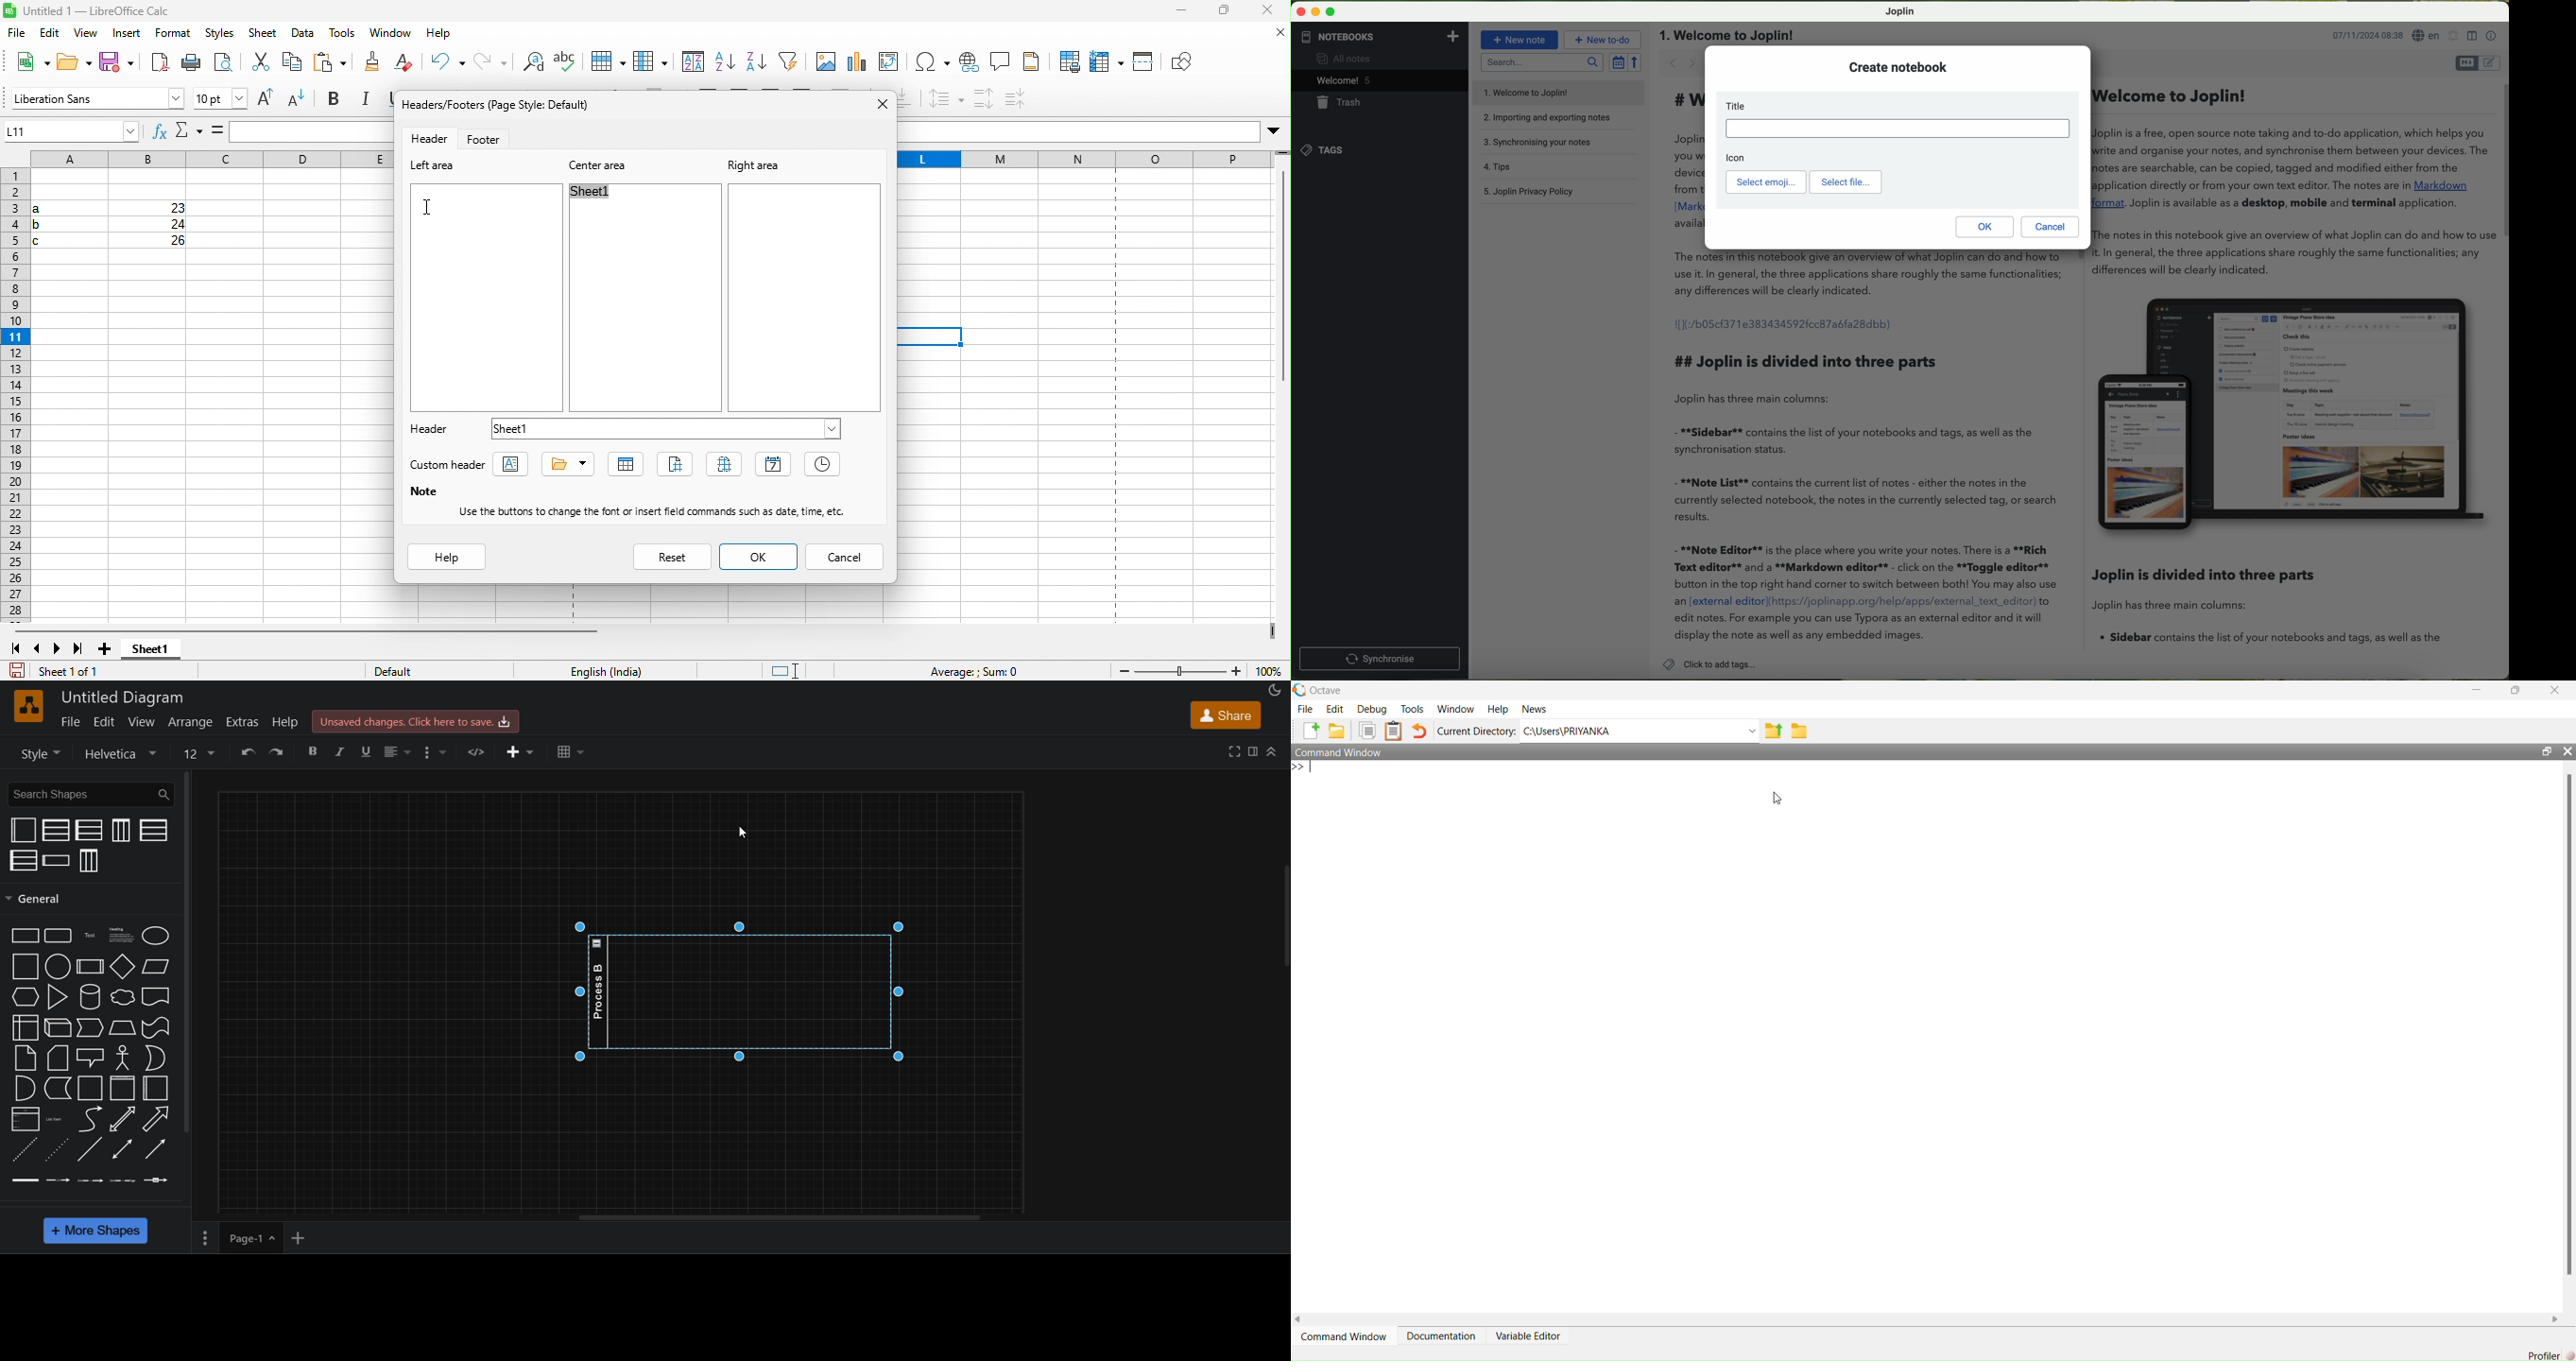 This screenshot has height=1372, width=2576. I want to click on center area, so click(602, 165).